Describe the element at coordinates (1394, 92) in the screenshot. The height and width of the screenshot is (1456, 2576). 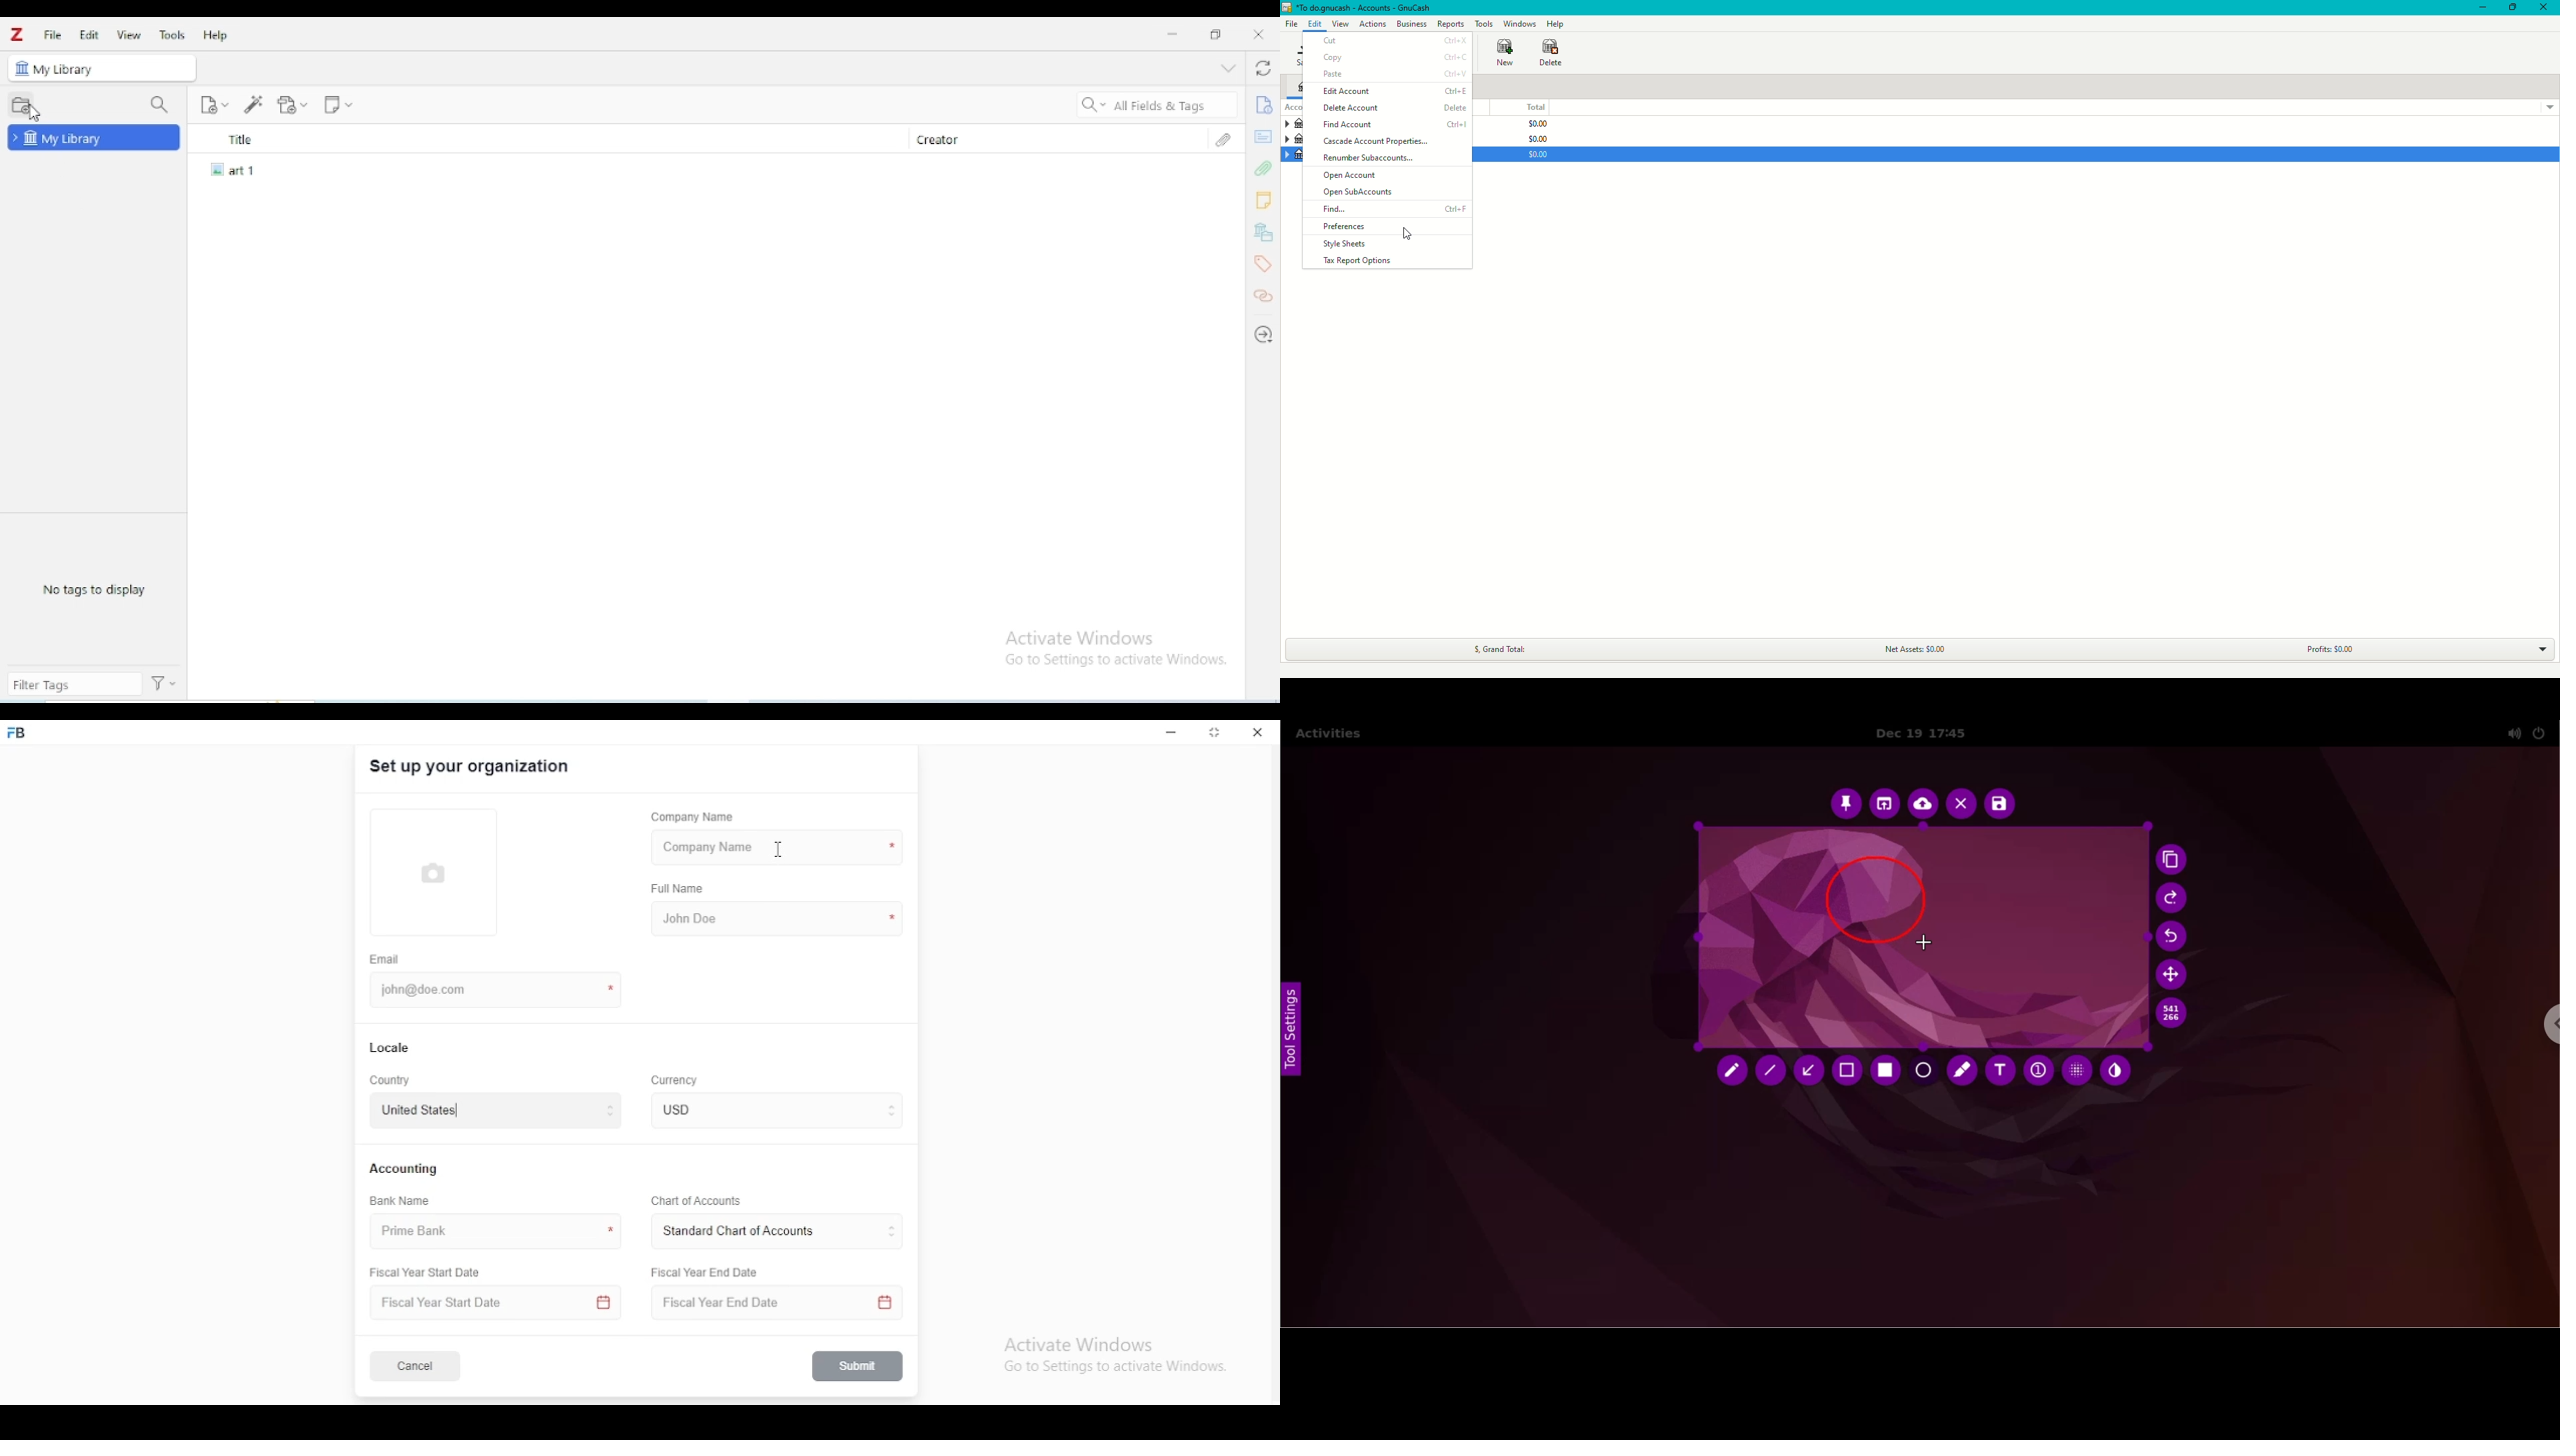
I see `Edit Account` at that location.